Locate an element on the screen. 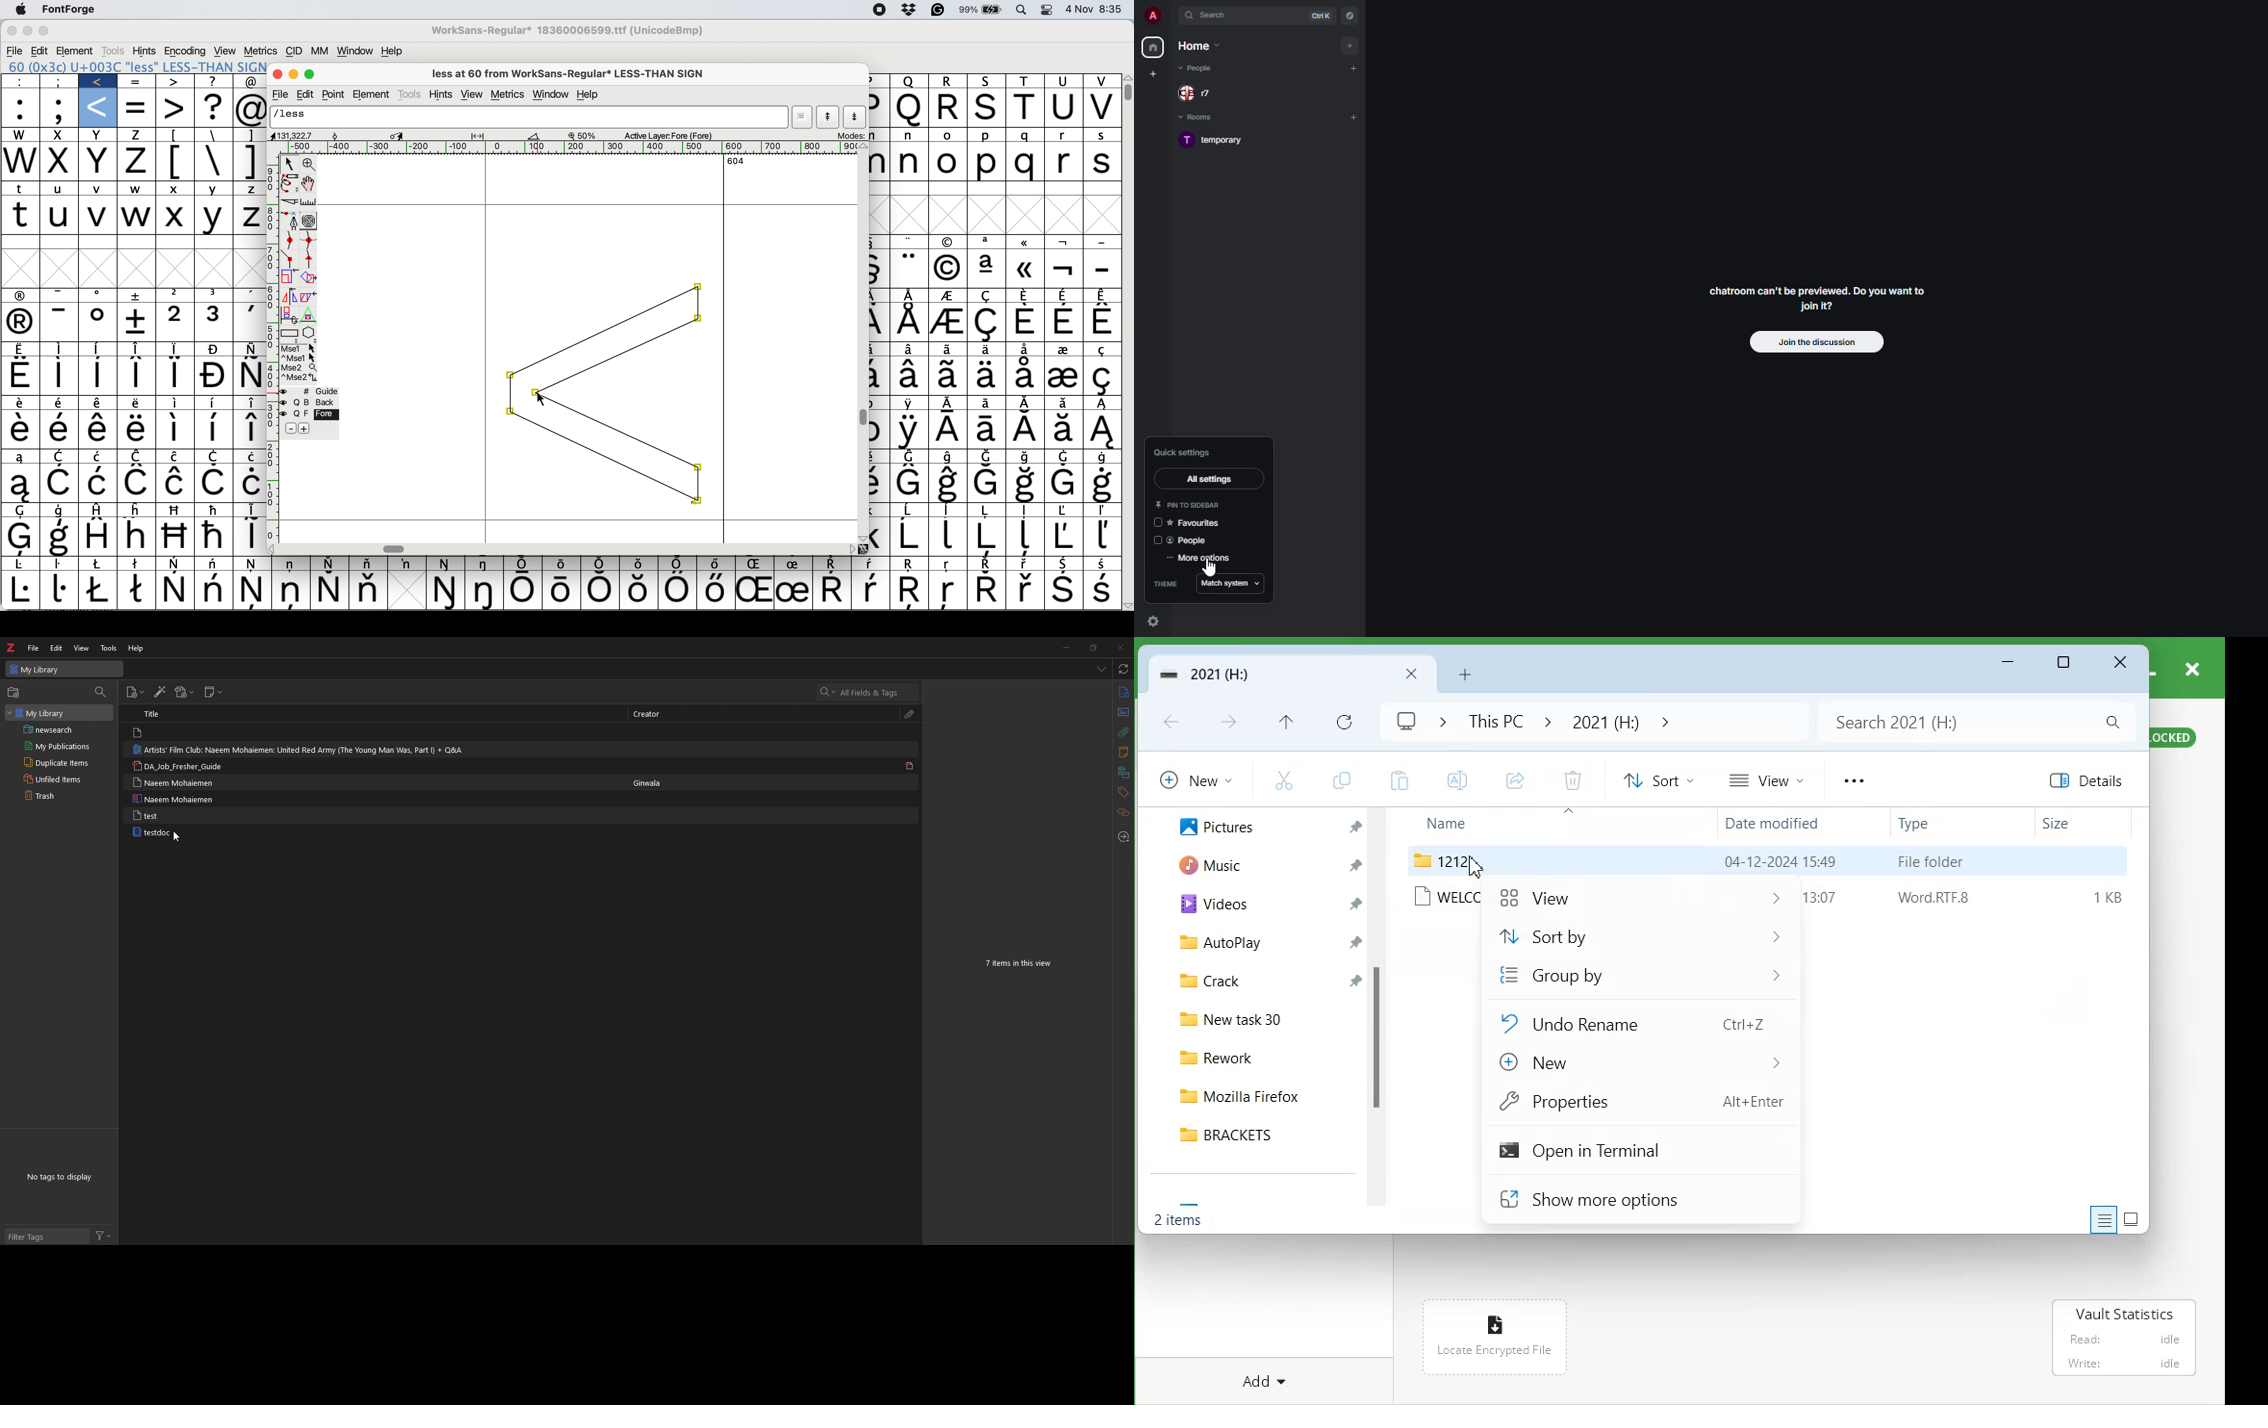  - is located at coordinates (63, 322).